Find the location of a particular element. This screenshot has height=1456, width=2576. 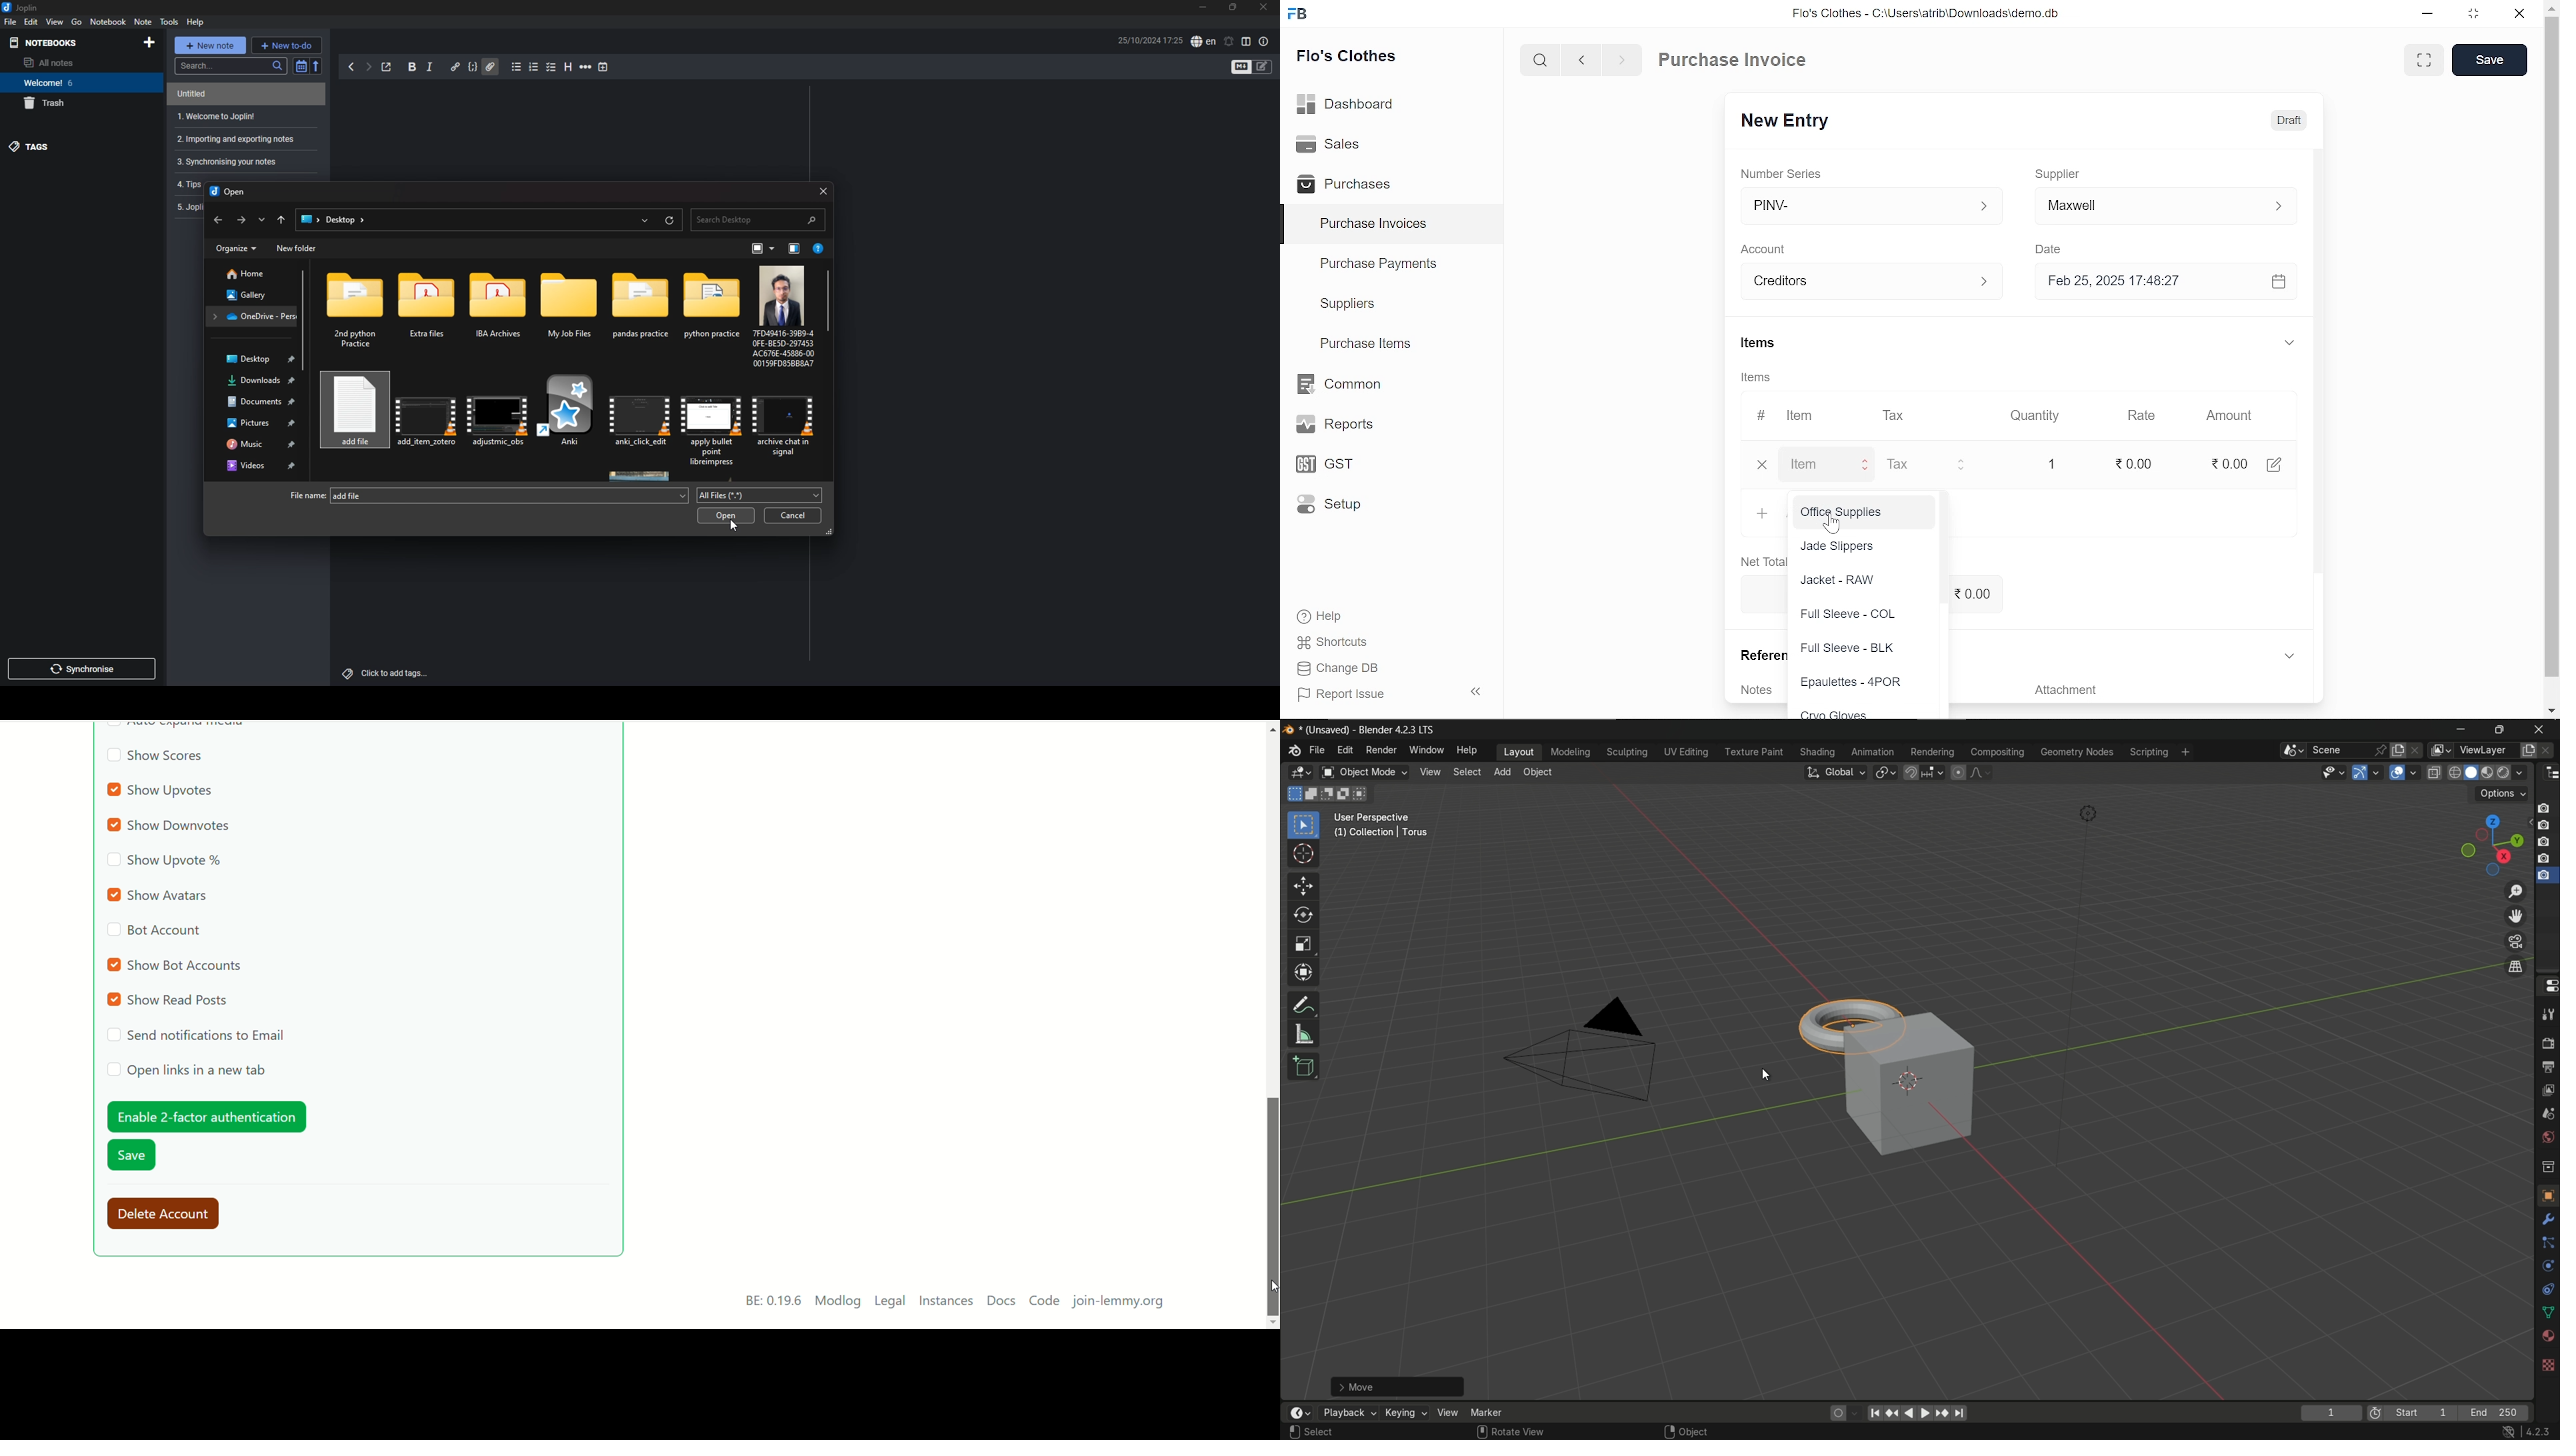

hide is located at coordinates (1472, 693).